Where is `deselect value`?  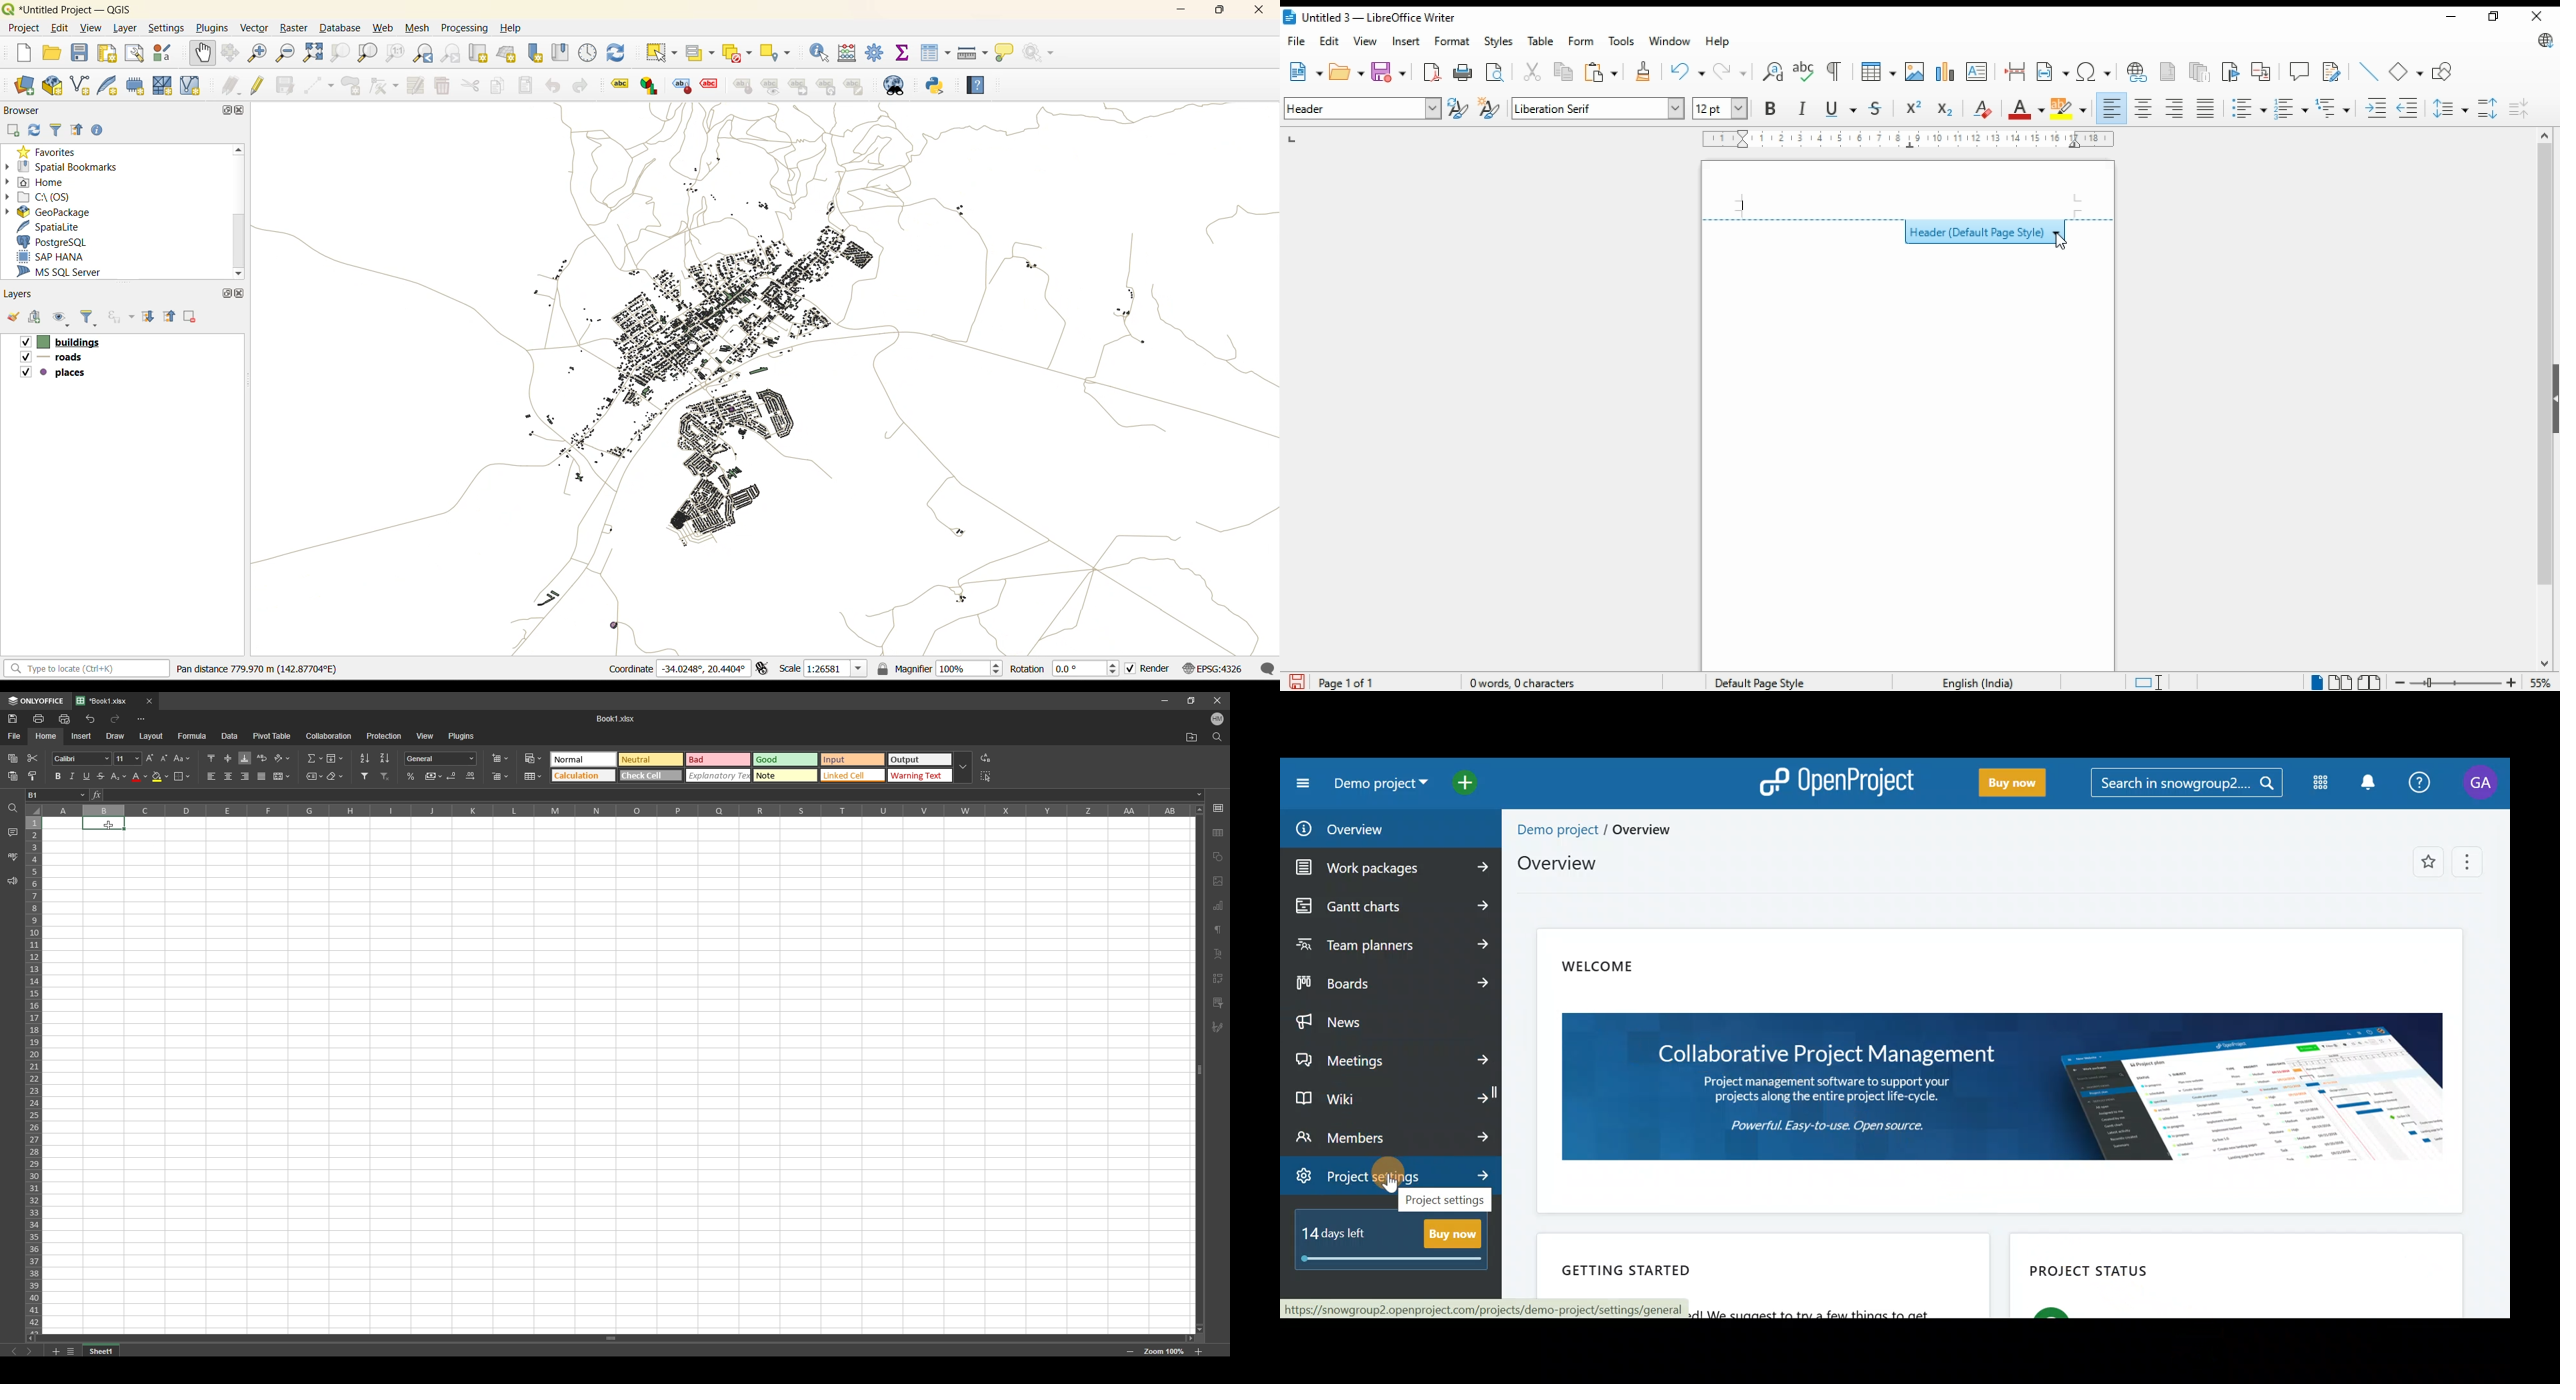 deselect value is located at coordinates (739, 55).